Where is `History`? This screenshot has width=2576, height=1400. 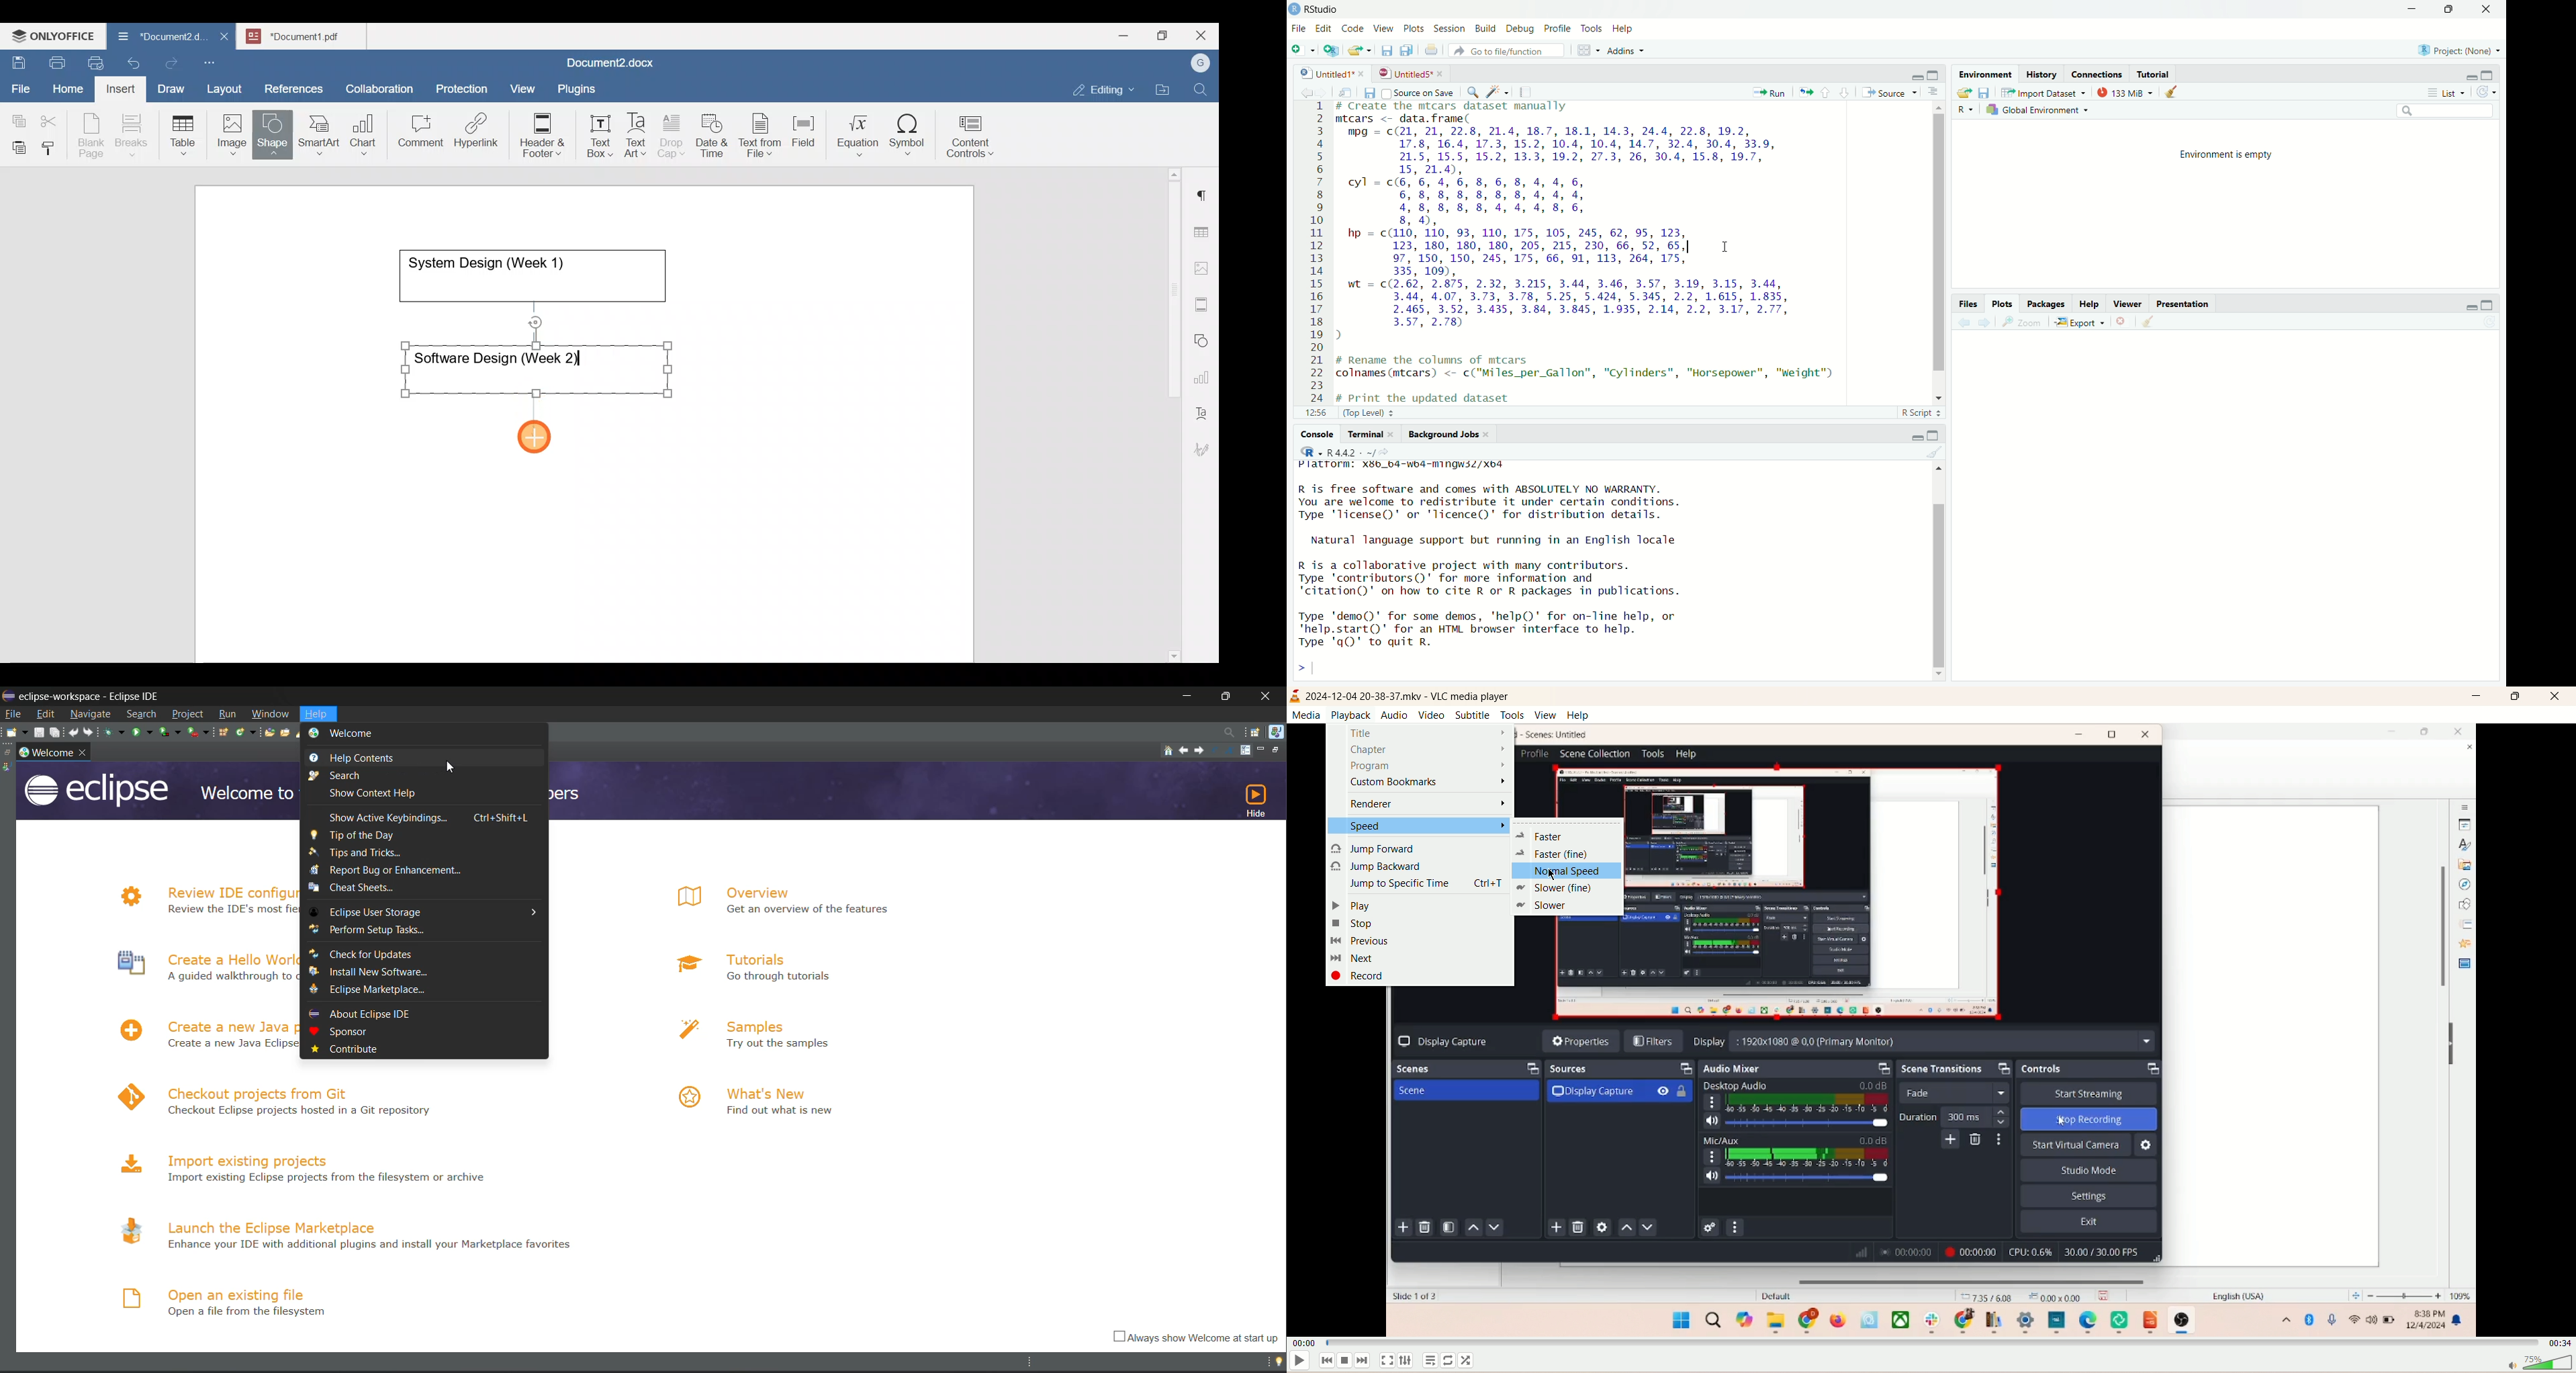
History is located at coordinates (2044, 74).